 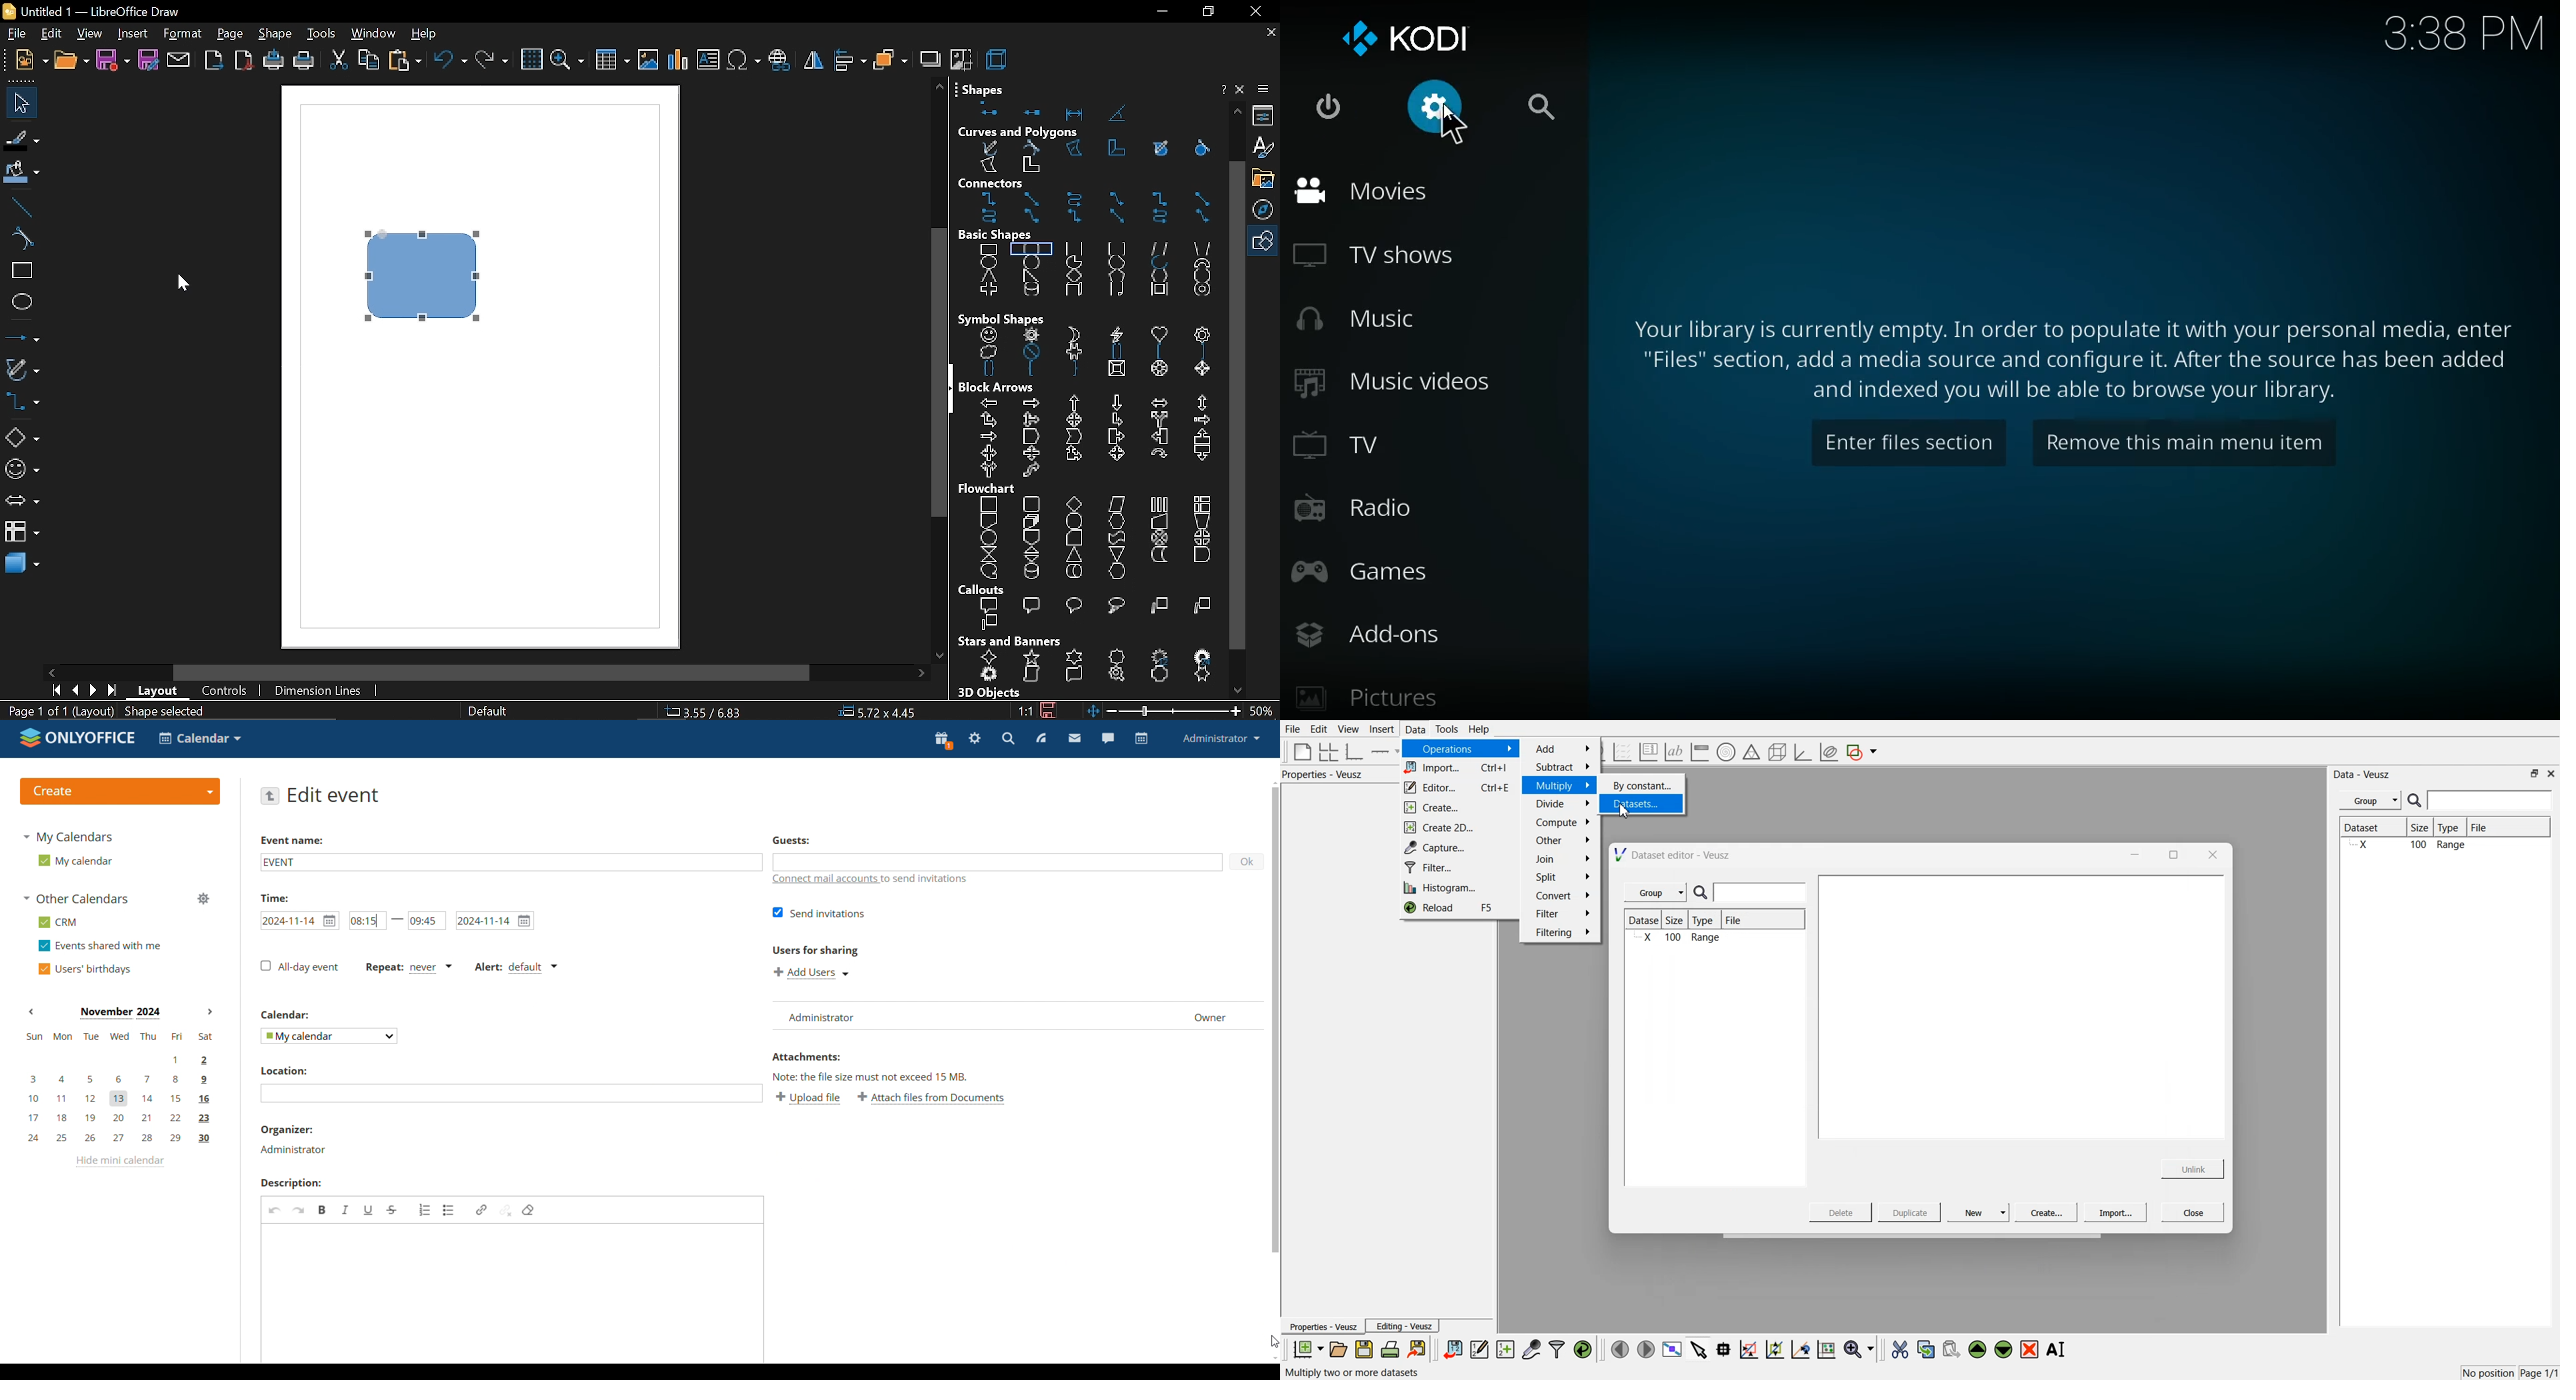 What do you see at coordinates (961, 58) in the screenshot?
I see `crop` at bounding box center [961, 58].